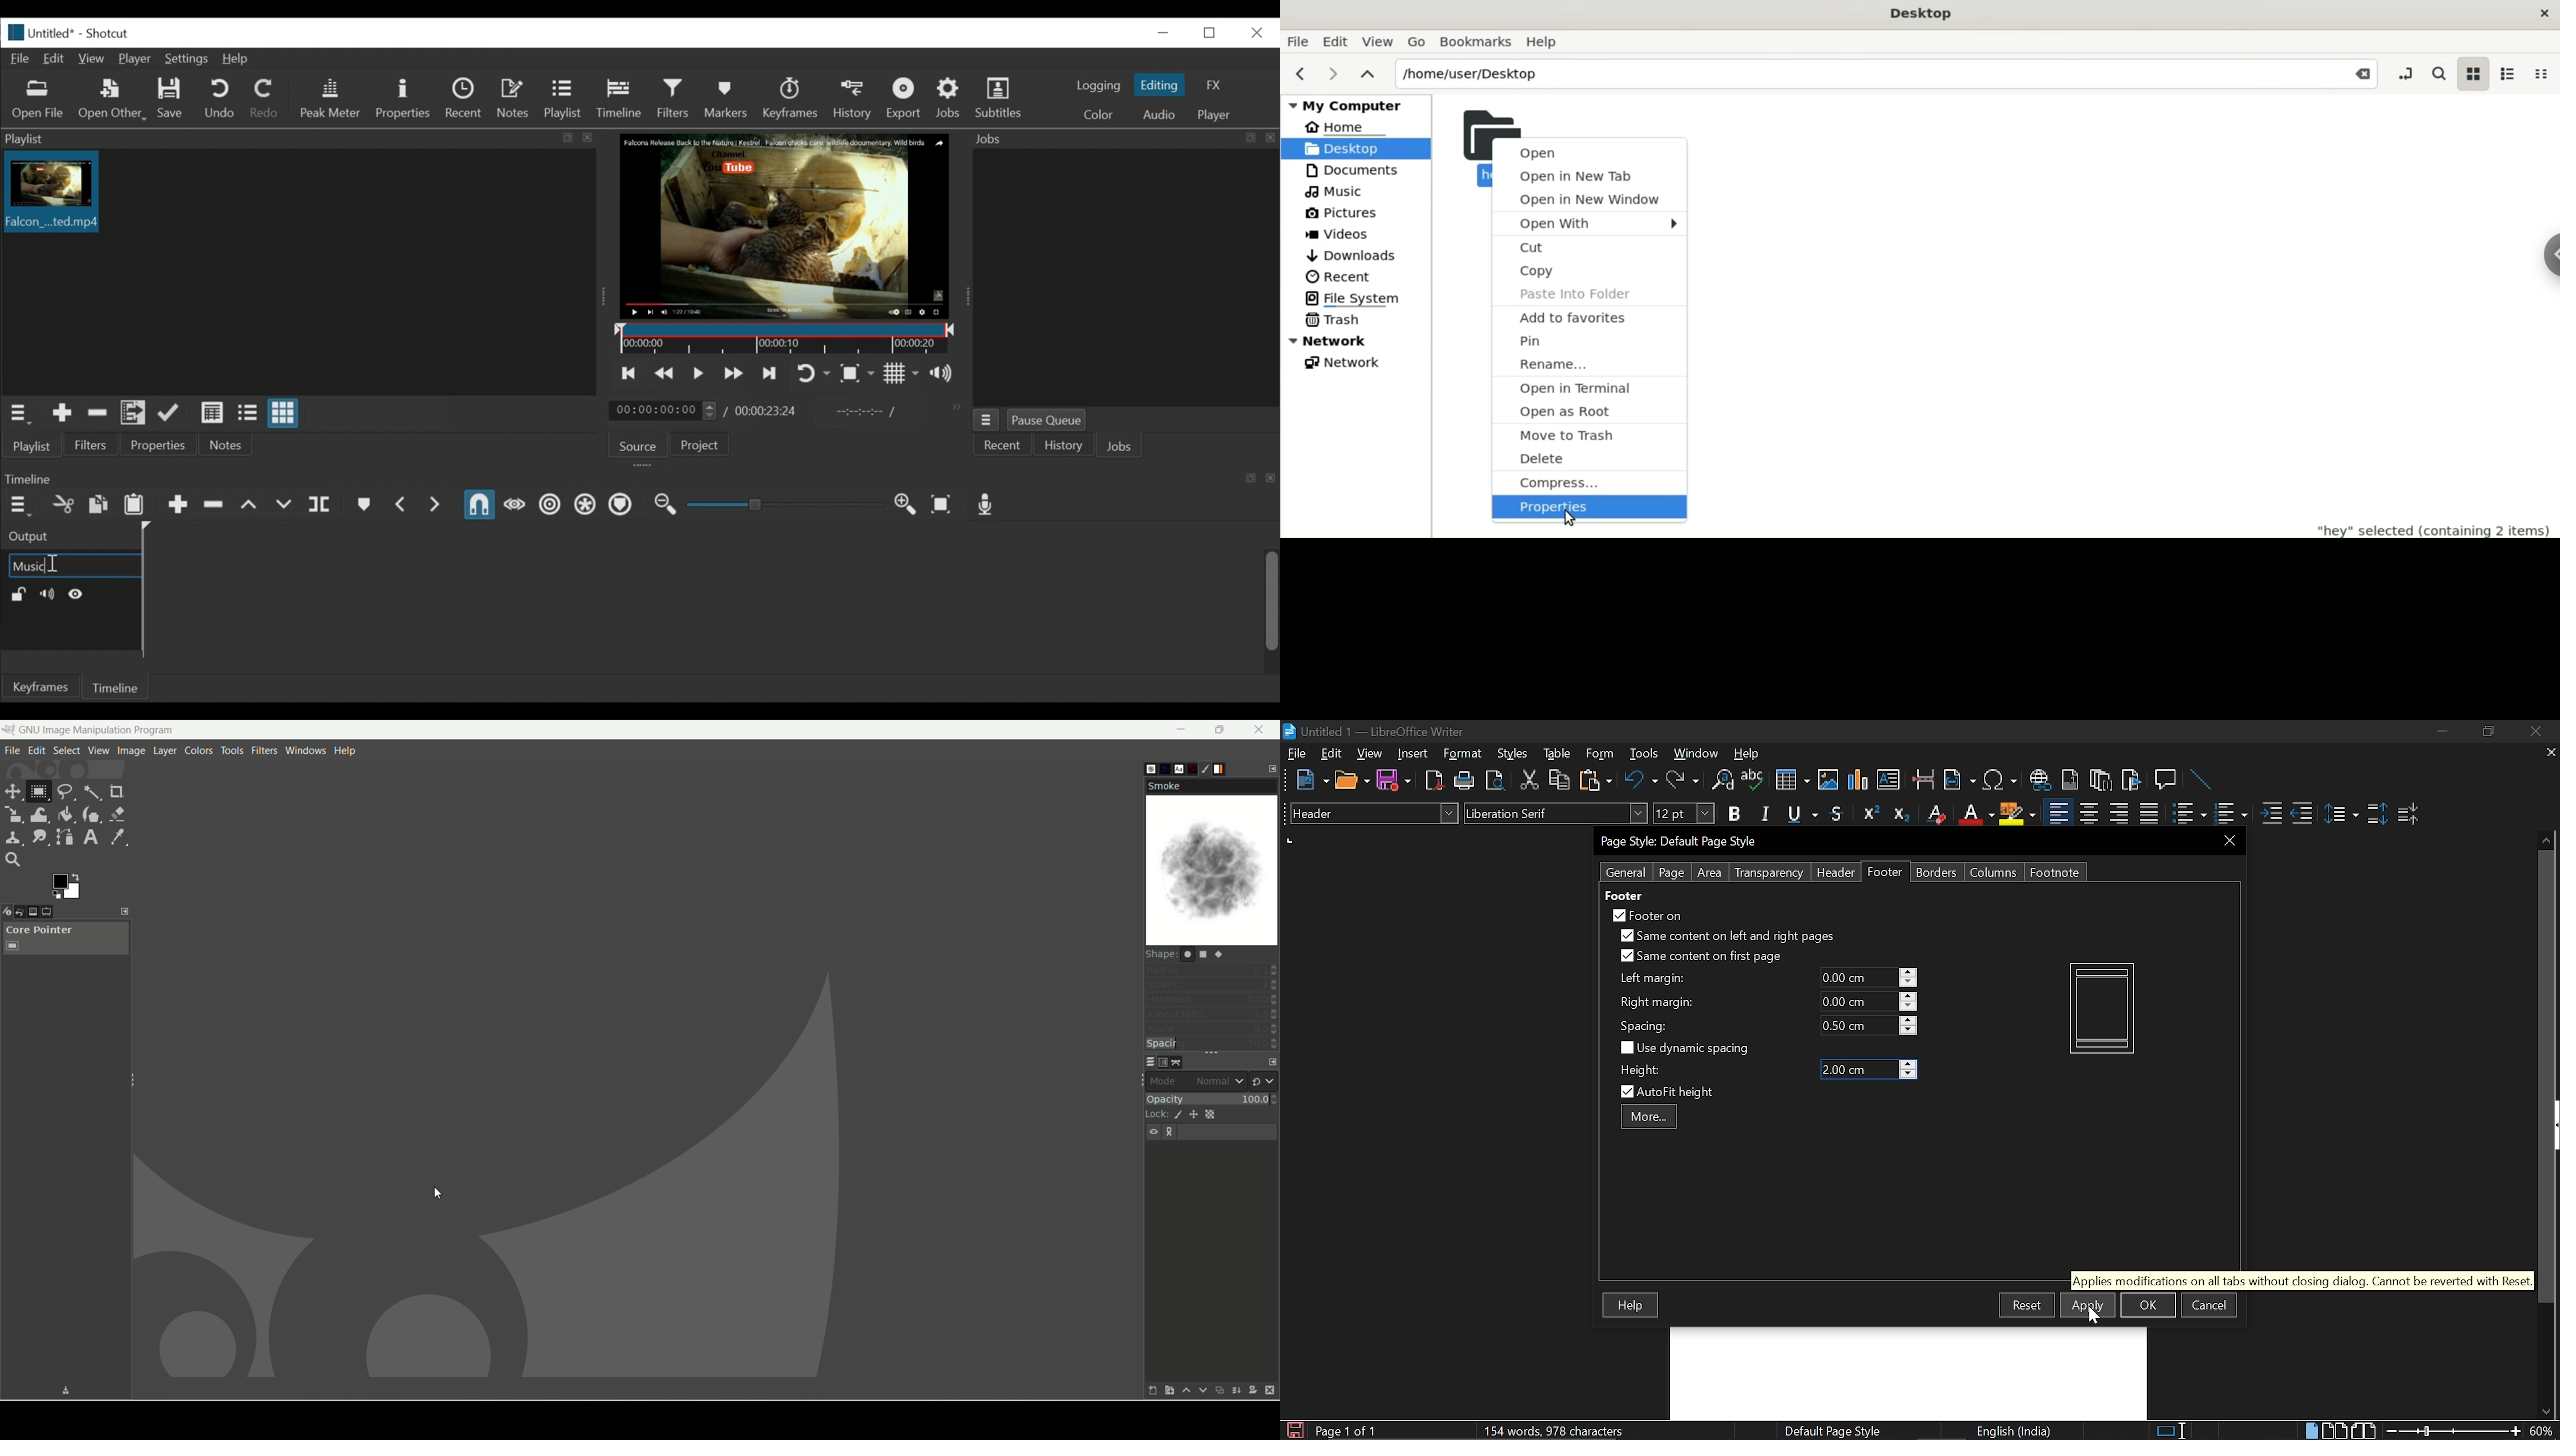 Image resolution: width=2576 pixels, height=1456 pixels. Describe the element at coordinates (2510, 75) in the screenshot. I see `list view` at that location.